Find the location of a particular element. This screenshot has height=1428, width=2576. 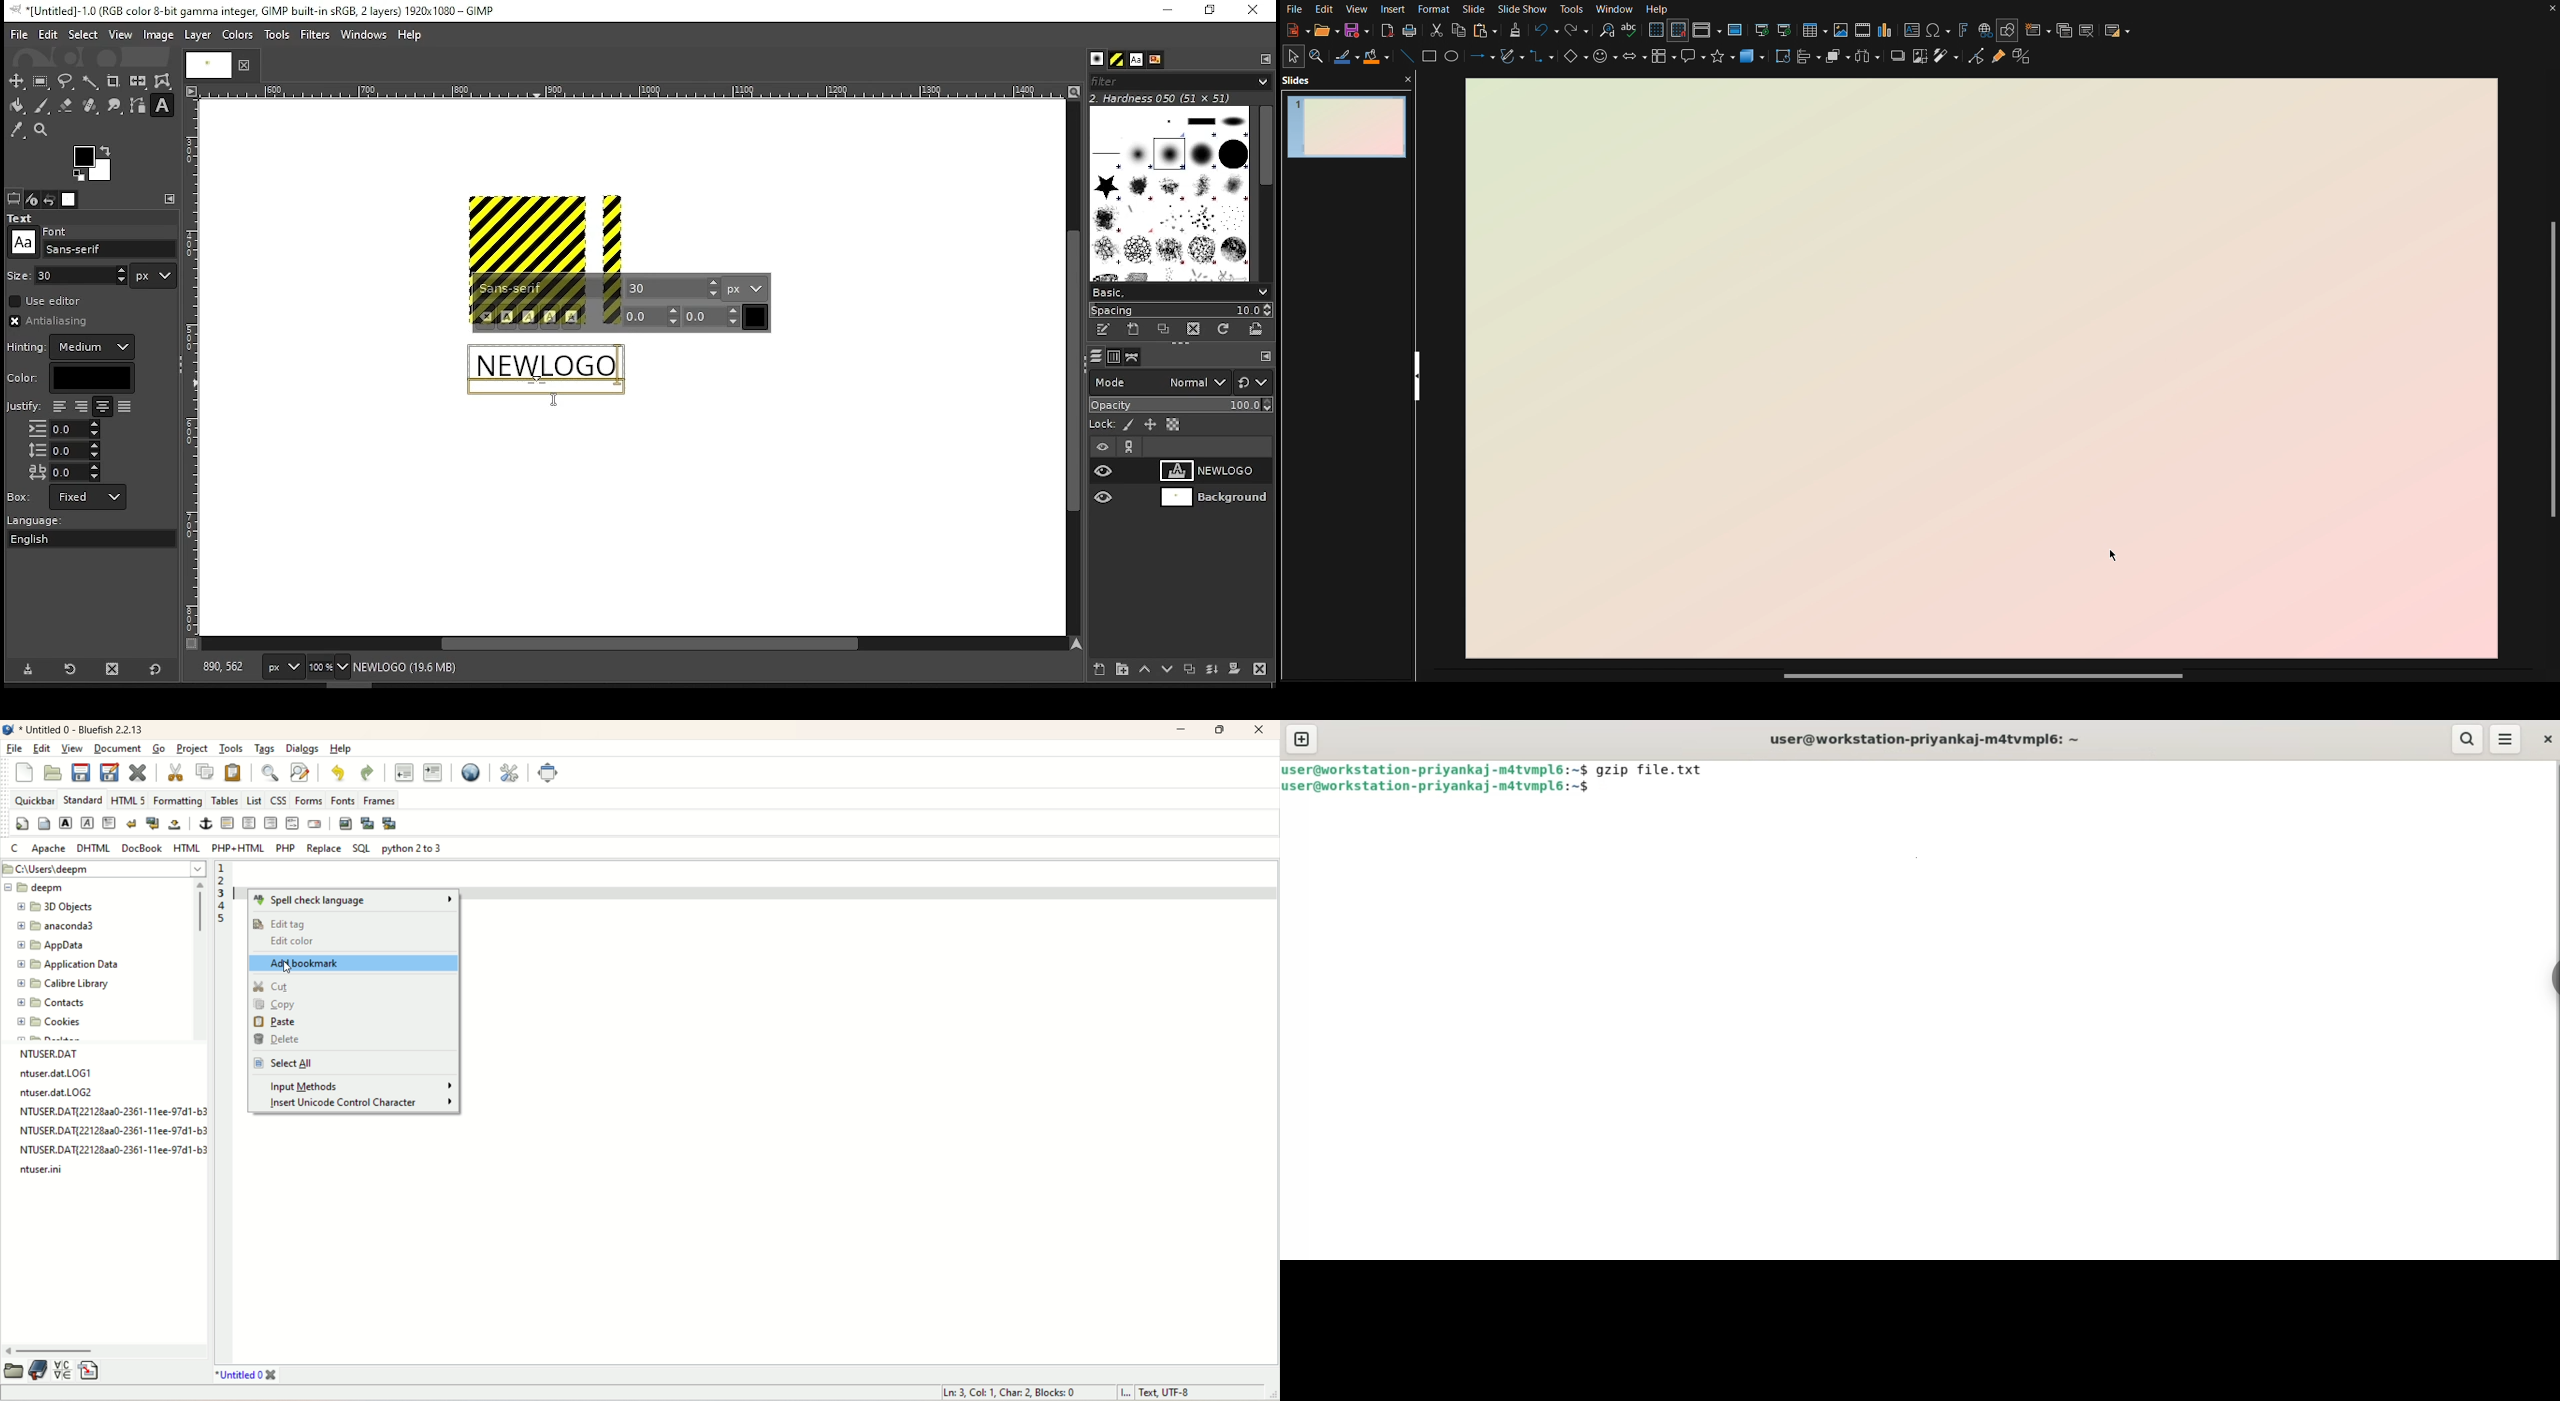

file name is located at coordinates (111, 1113).